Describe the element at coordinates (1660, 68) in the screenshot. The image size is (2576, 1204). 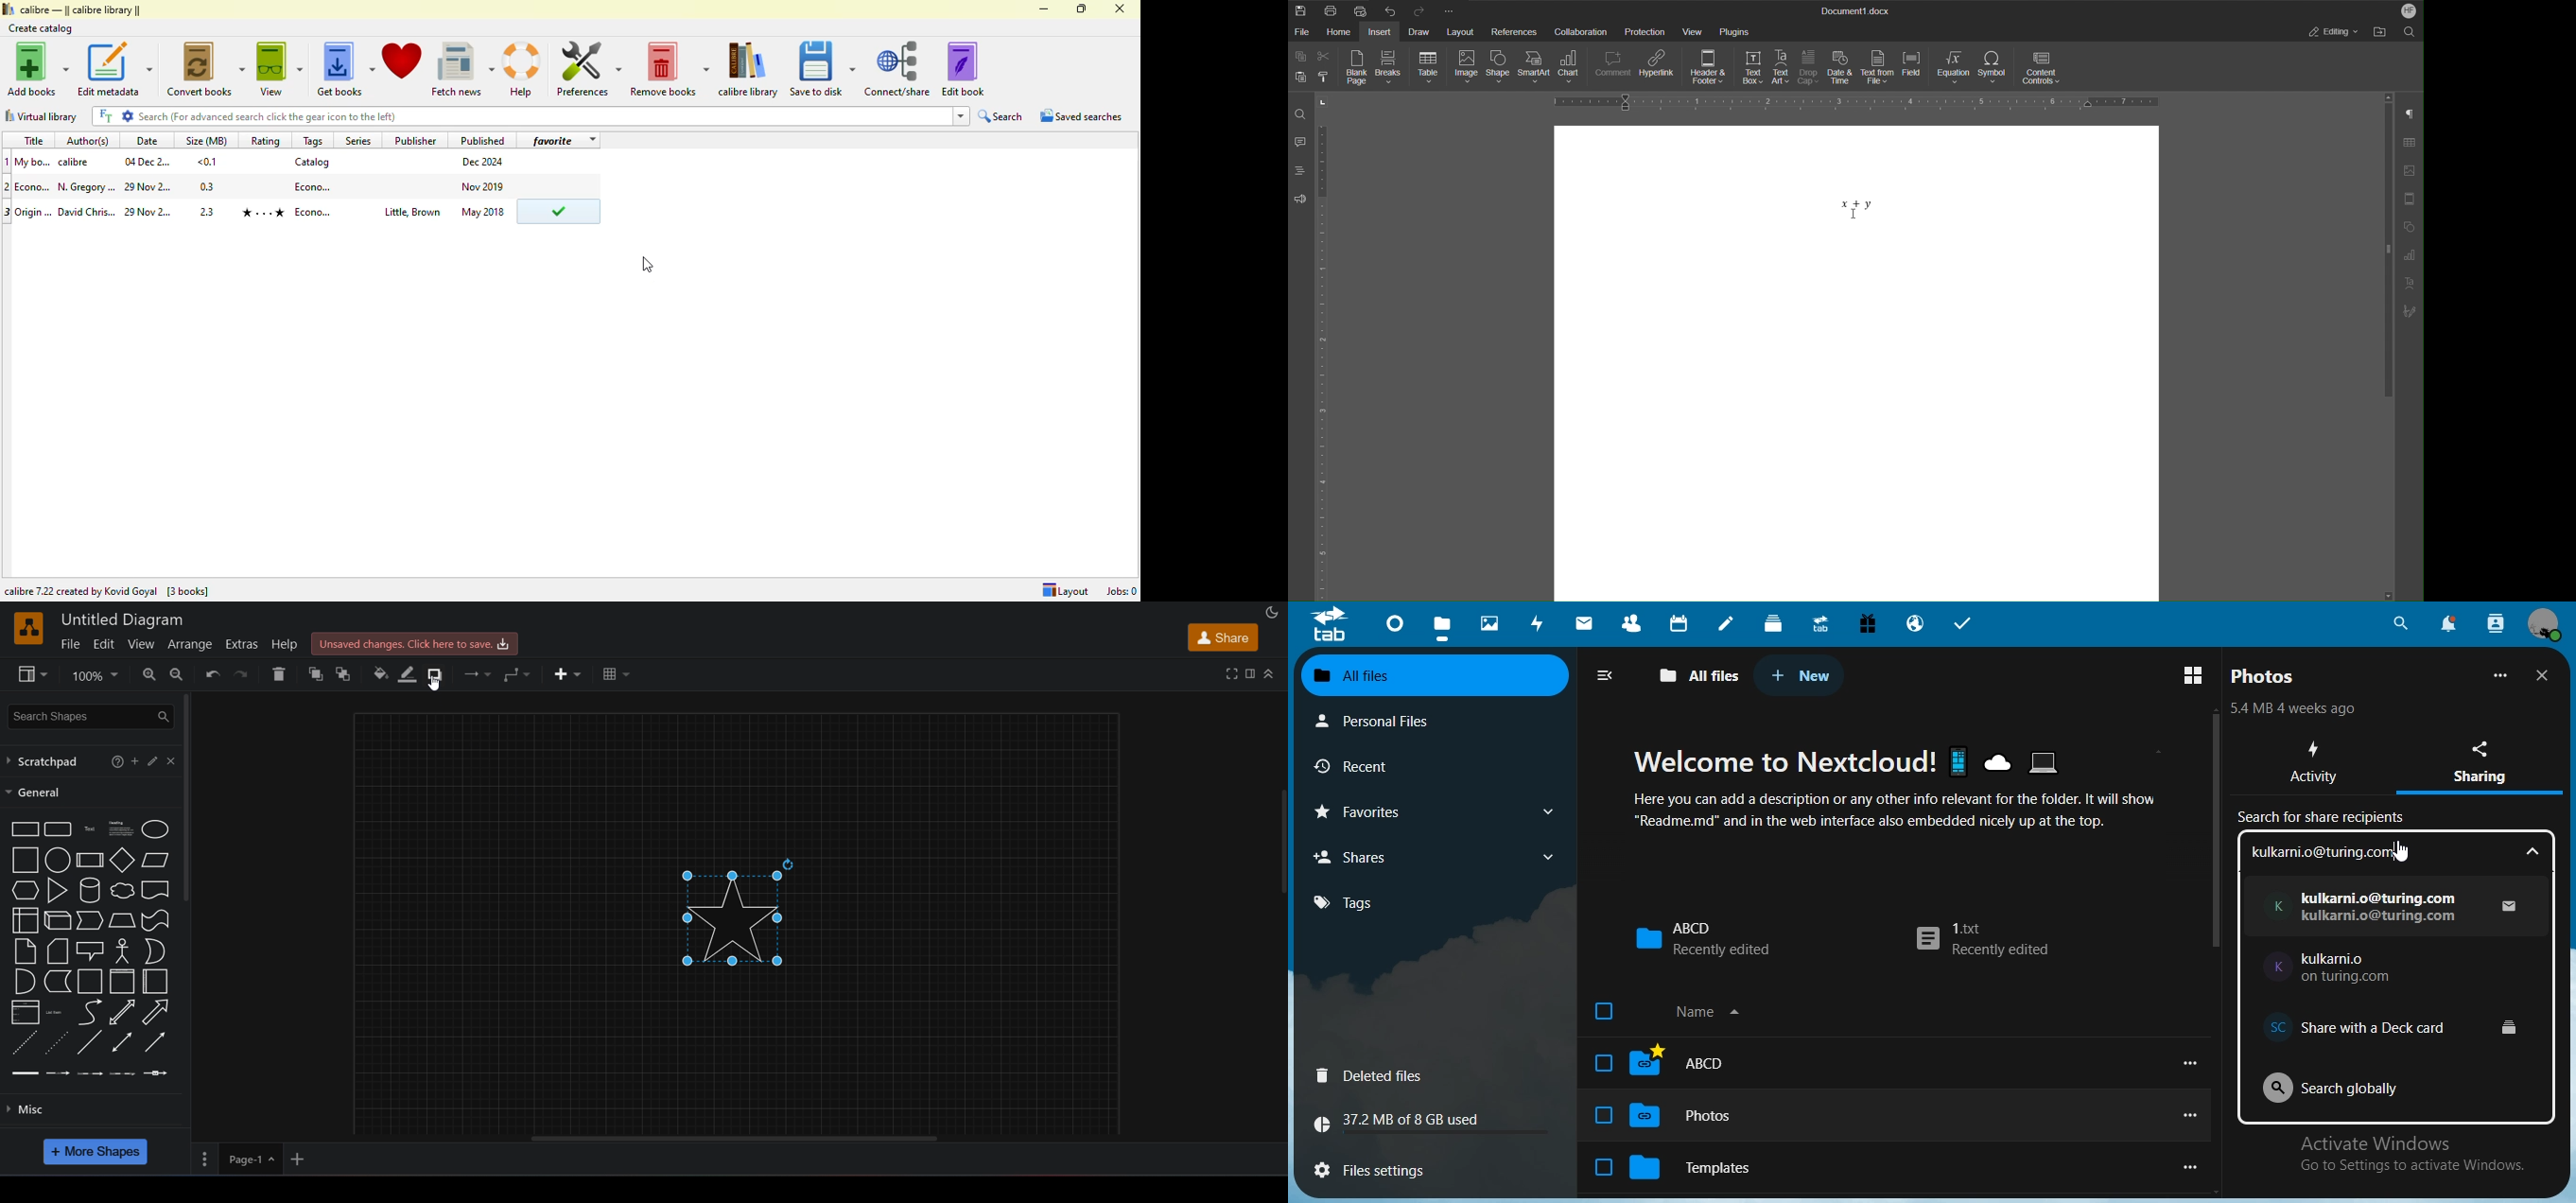
I see `Hyperlink` at that location.